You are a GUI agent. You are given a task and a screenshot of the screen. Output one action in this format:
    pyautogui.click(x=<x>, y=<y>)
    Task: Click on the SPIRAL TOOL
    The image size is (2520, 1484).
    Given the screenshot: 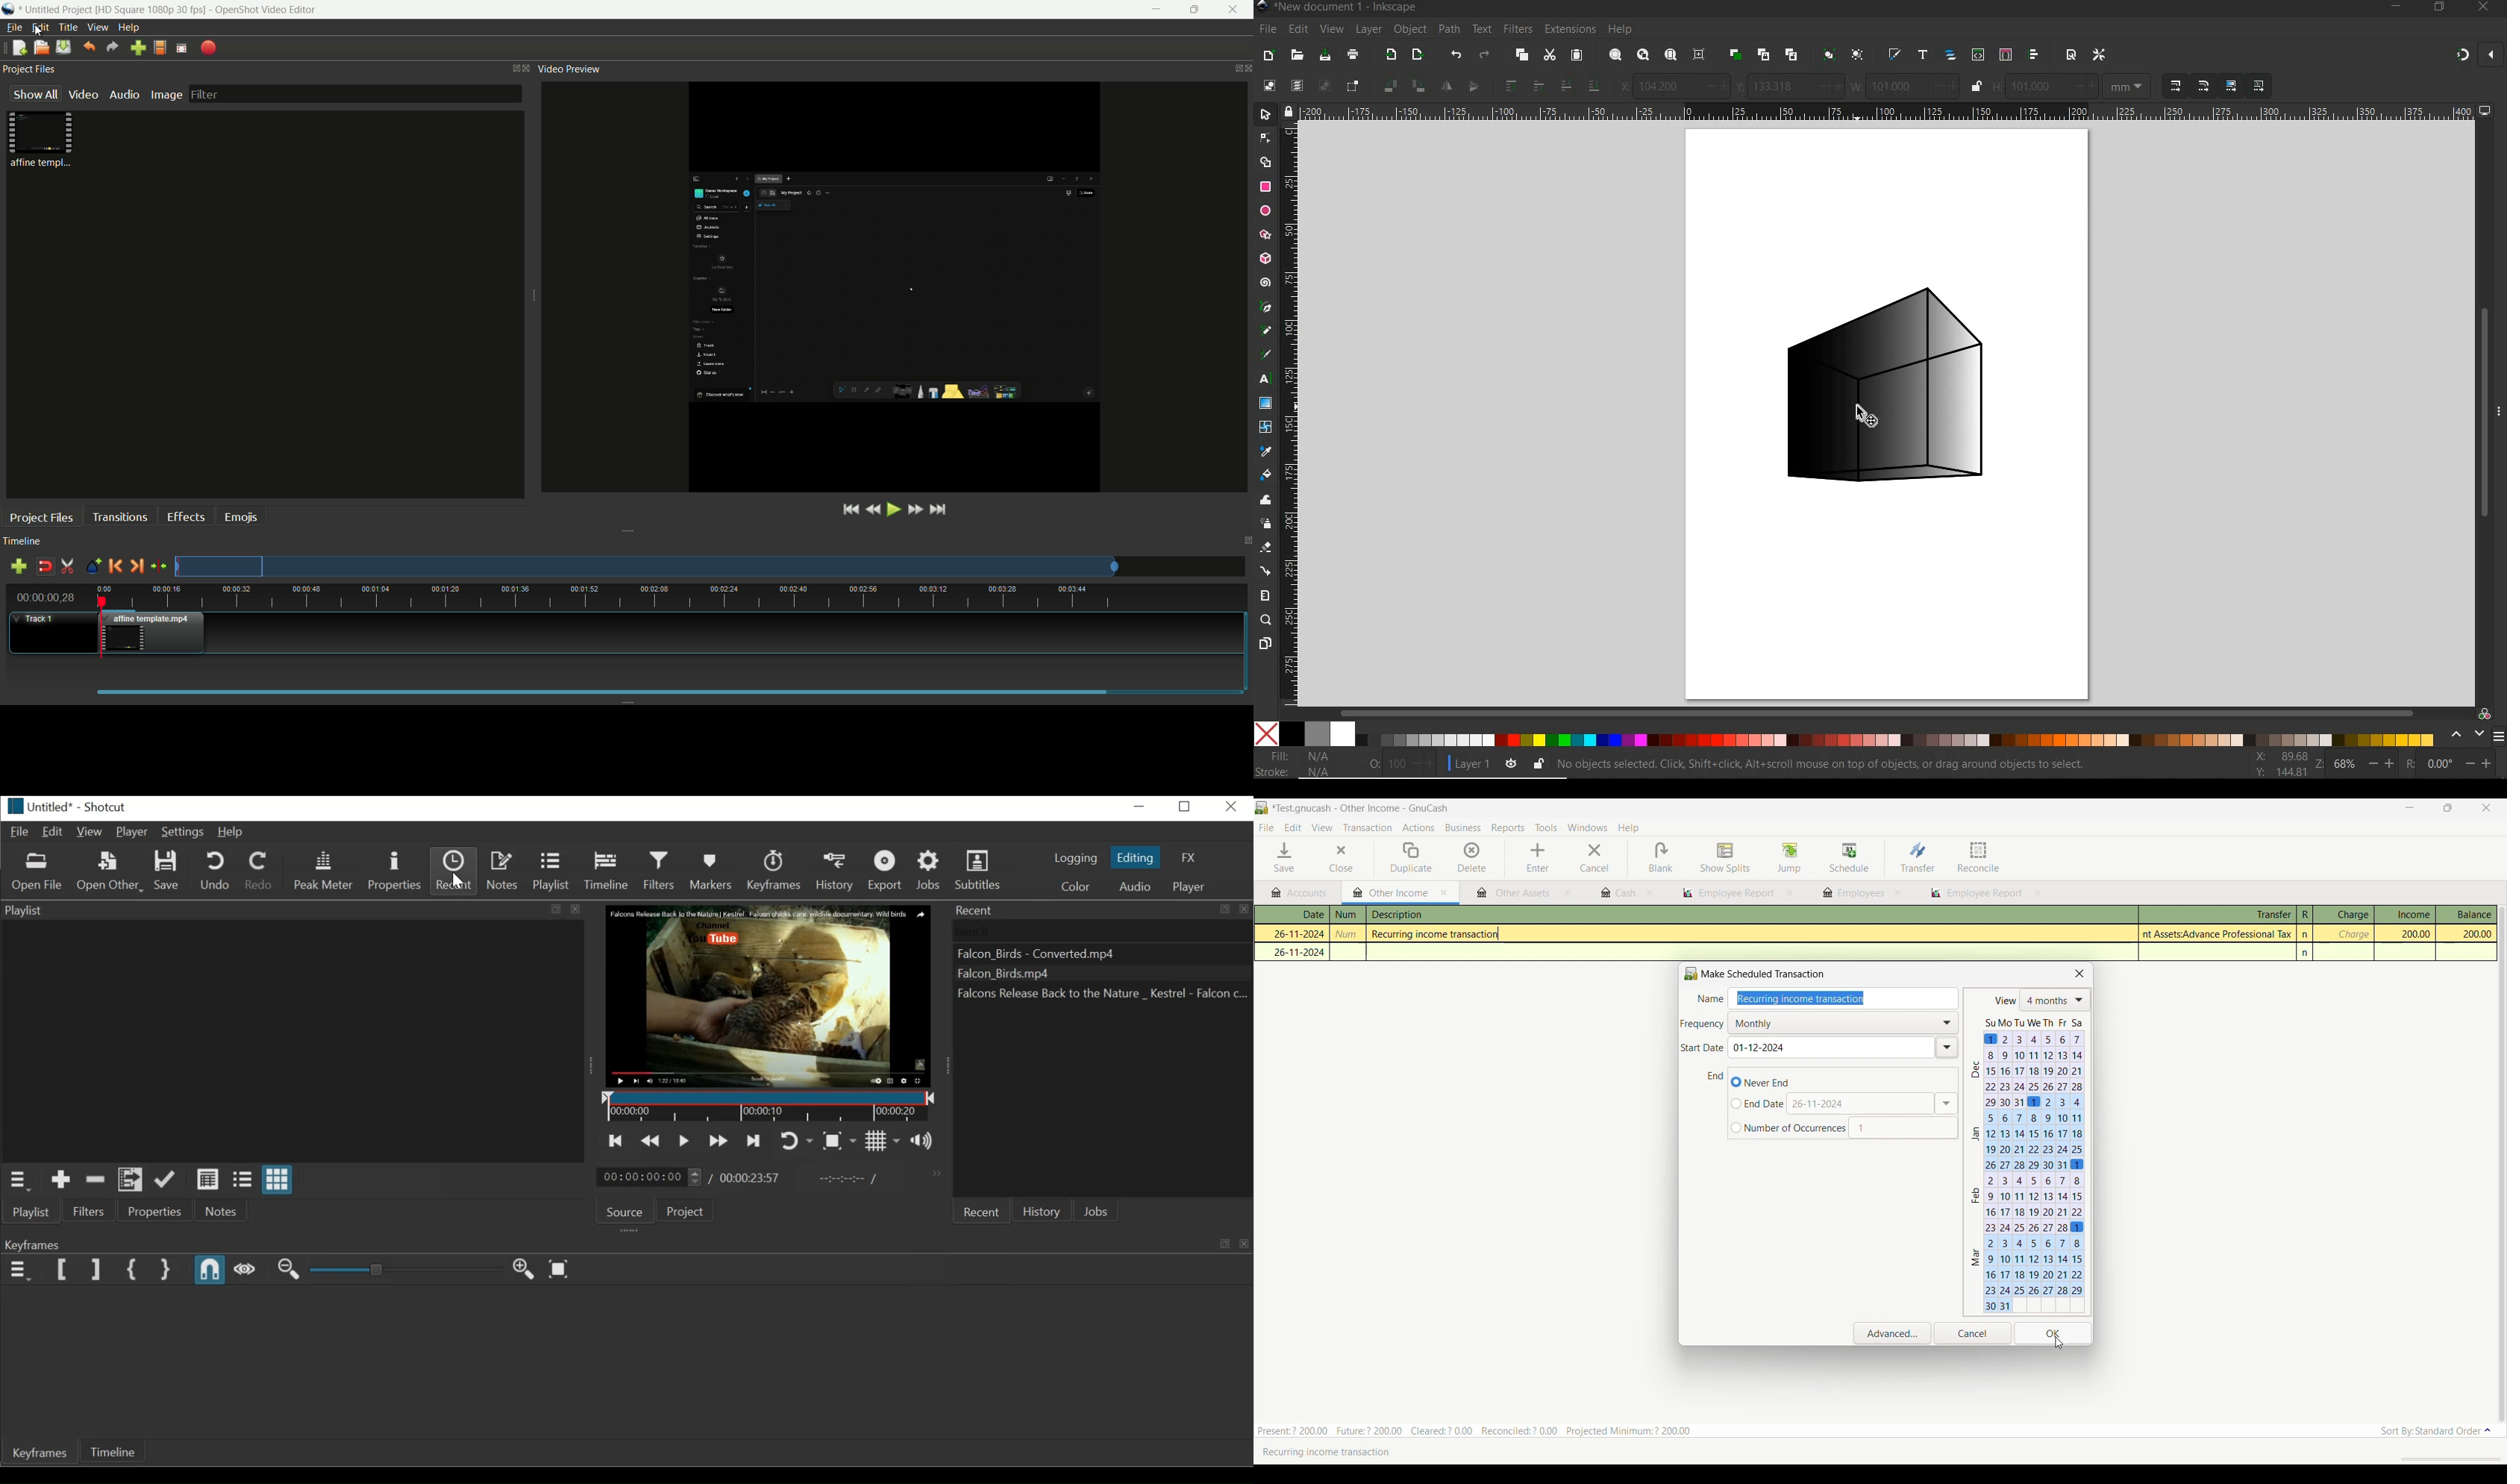 What is the action you would take?
    pyautogui.click(x=1267, y=283)
    